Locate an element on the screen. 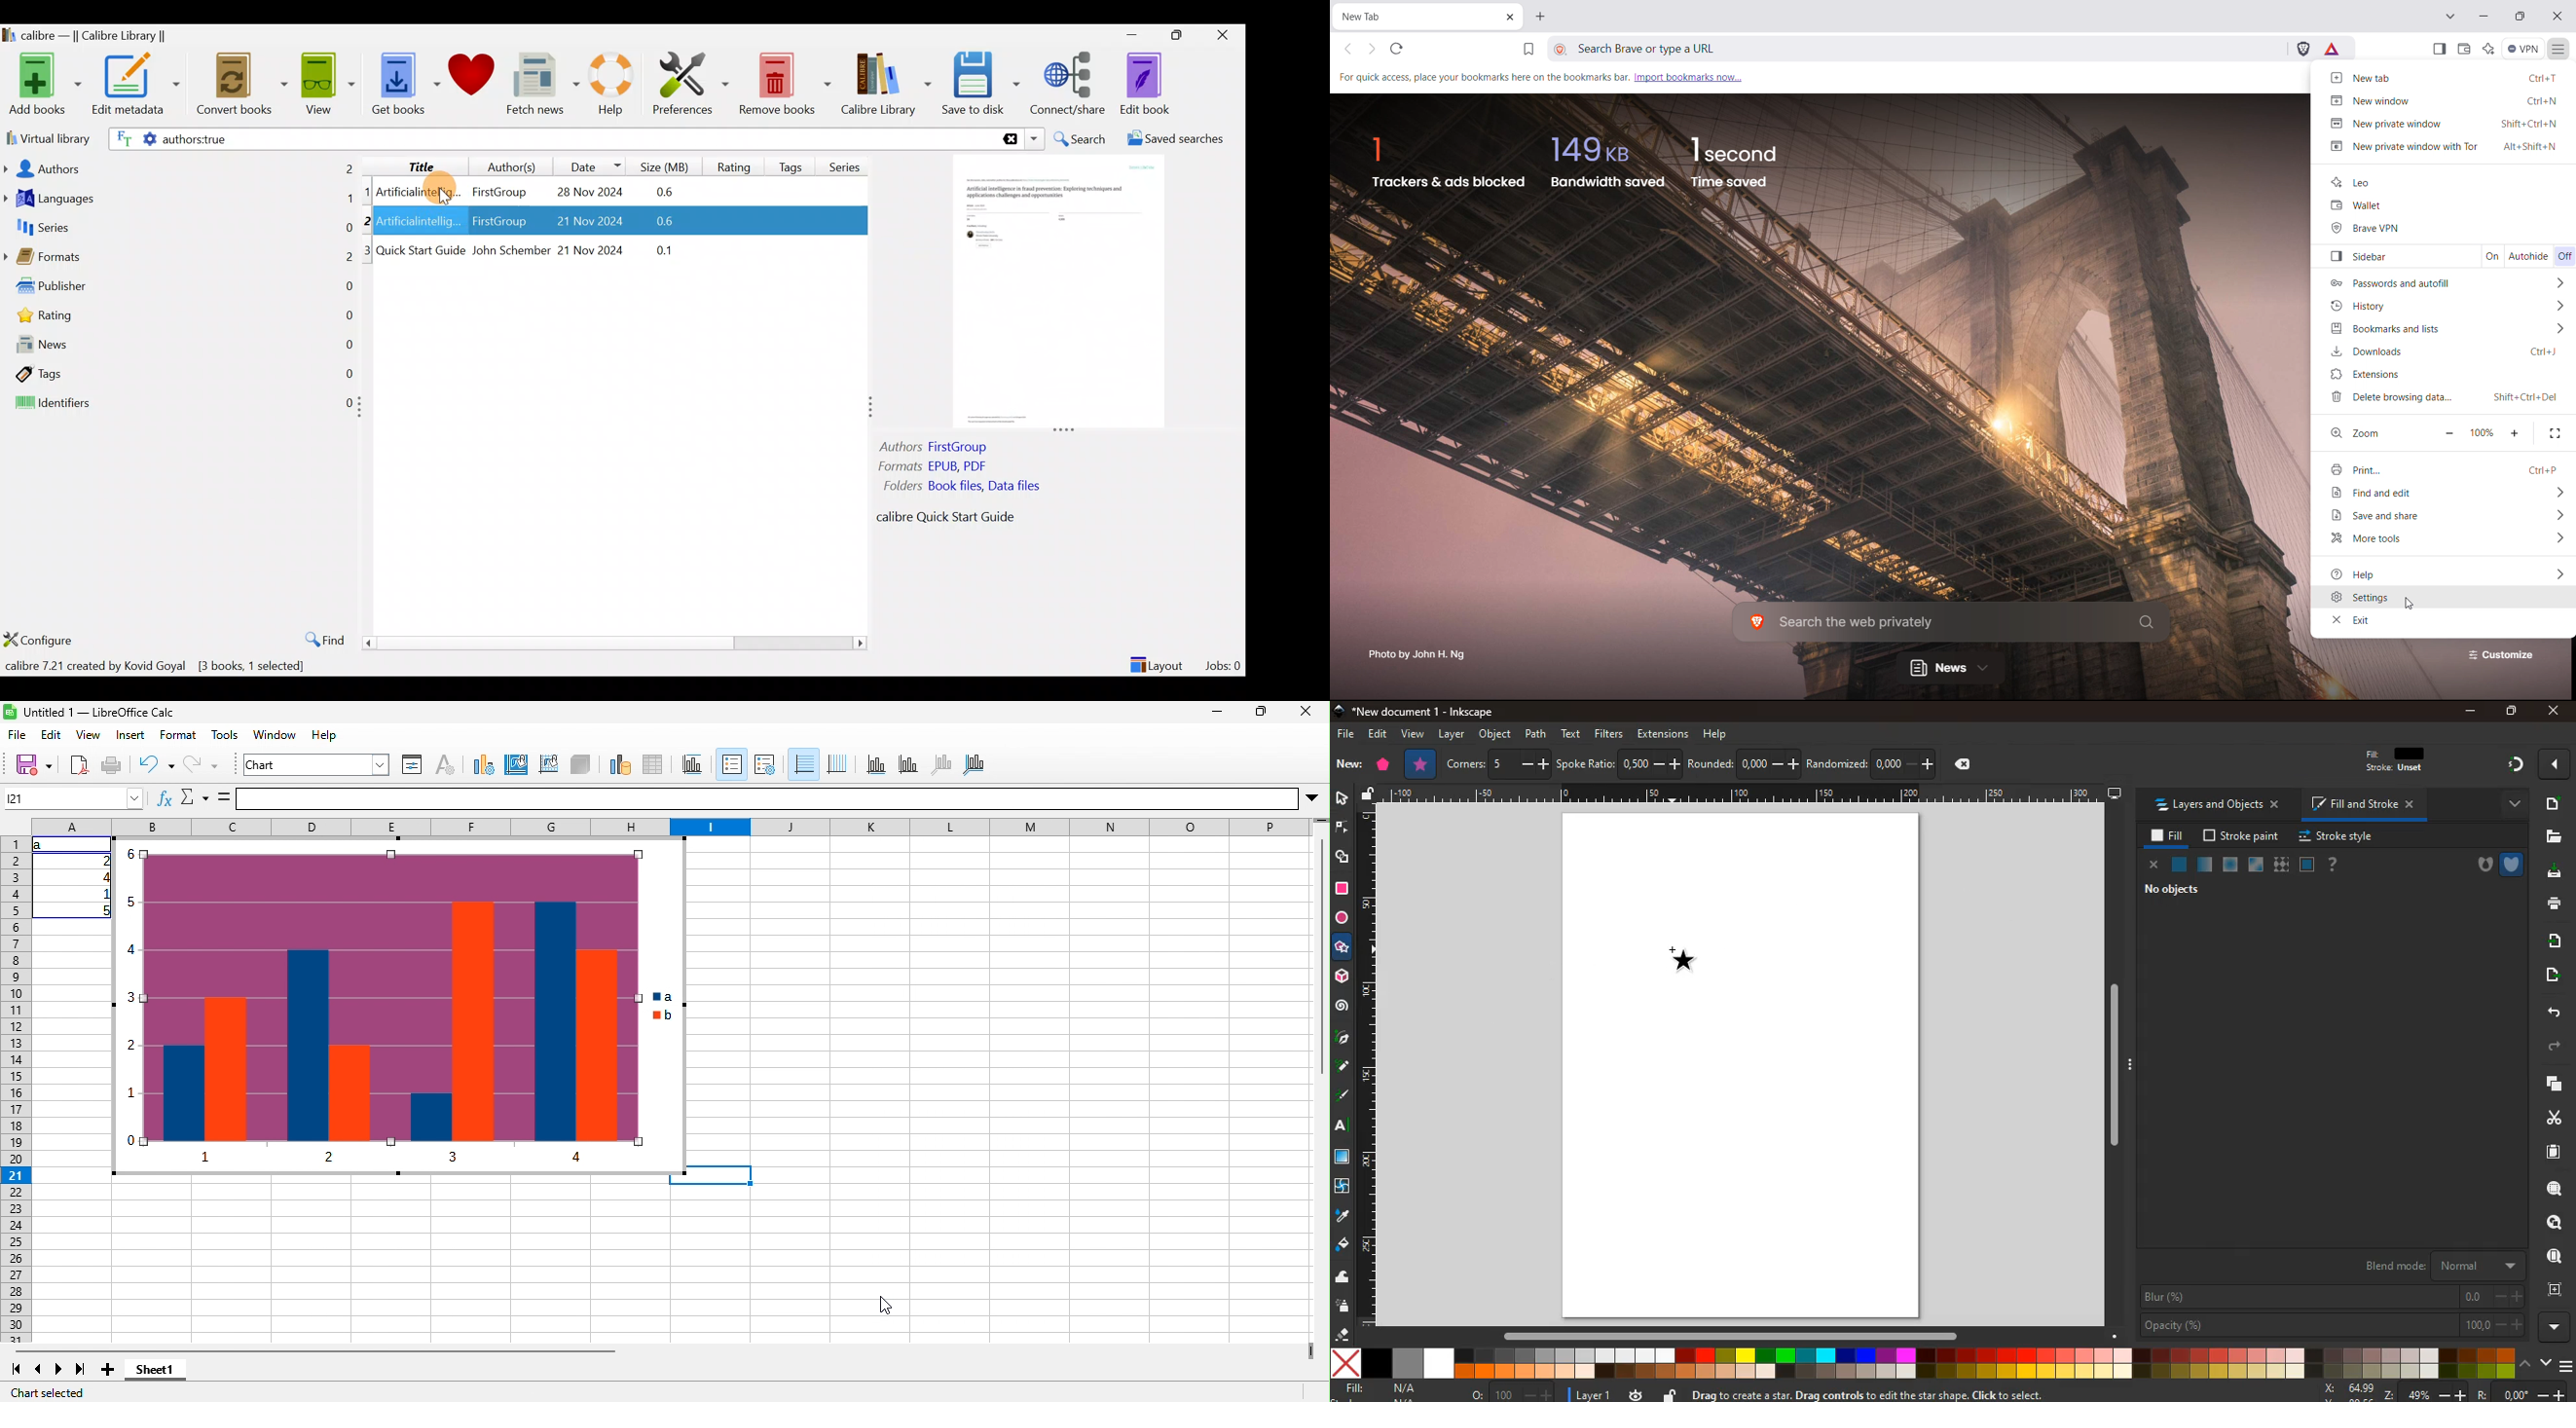 This screenshot has height=1428, width=2576. Formats: EPUB, PDF is located at coordinates (933, 468).